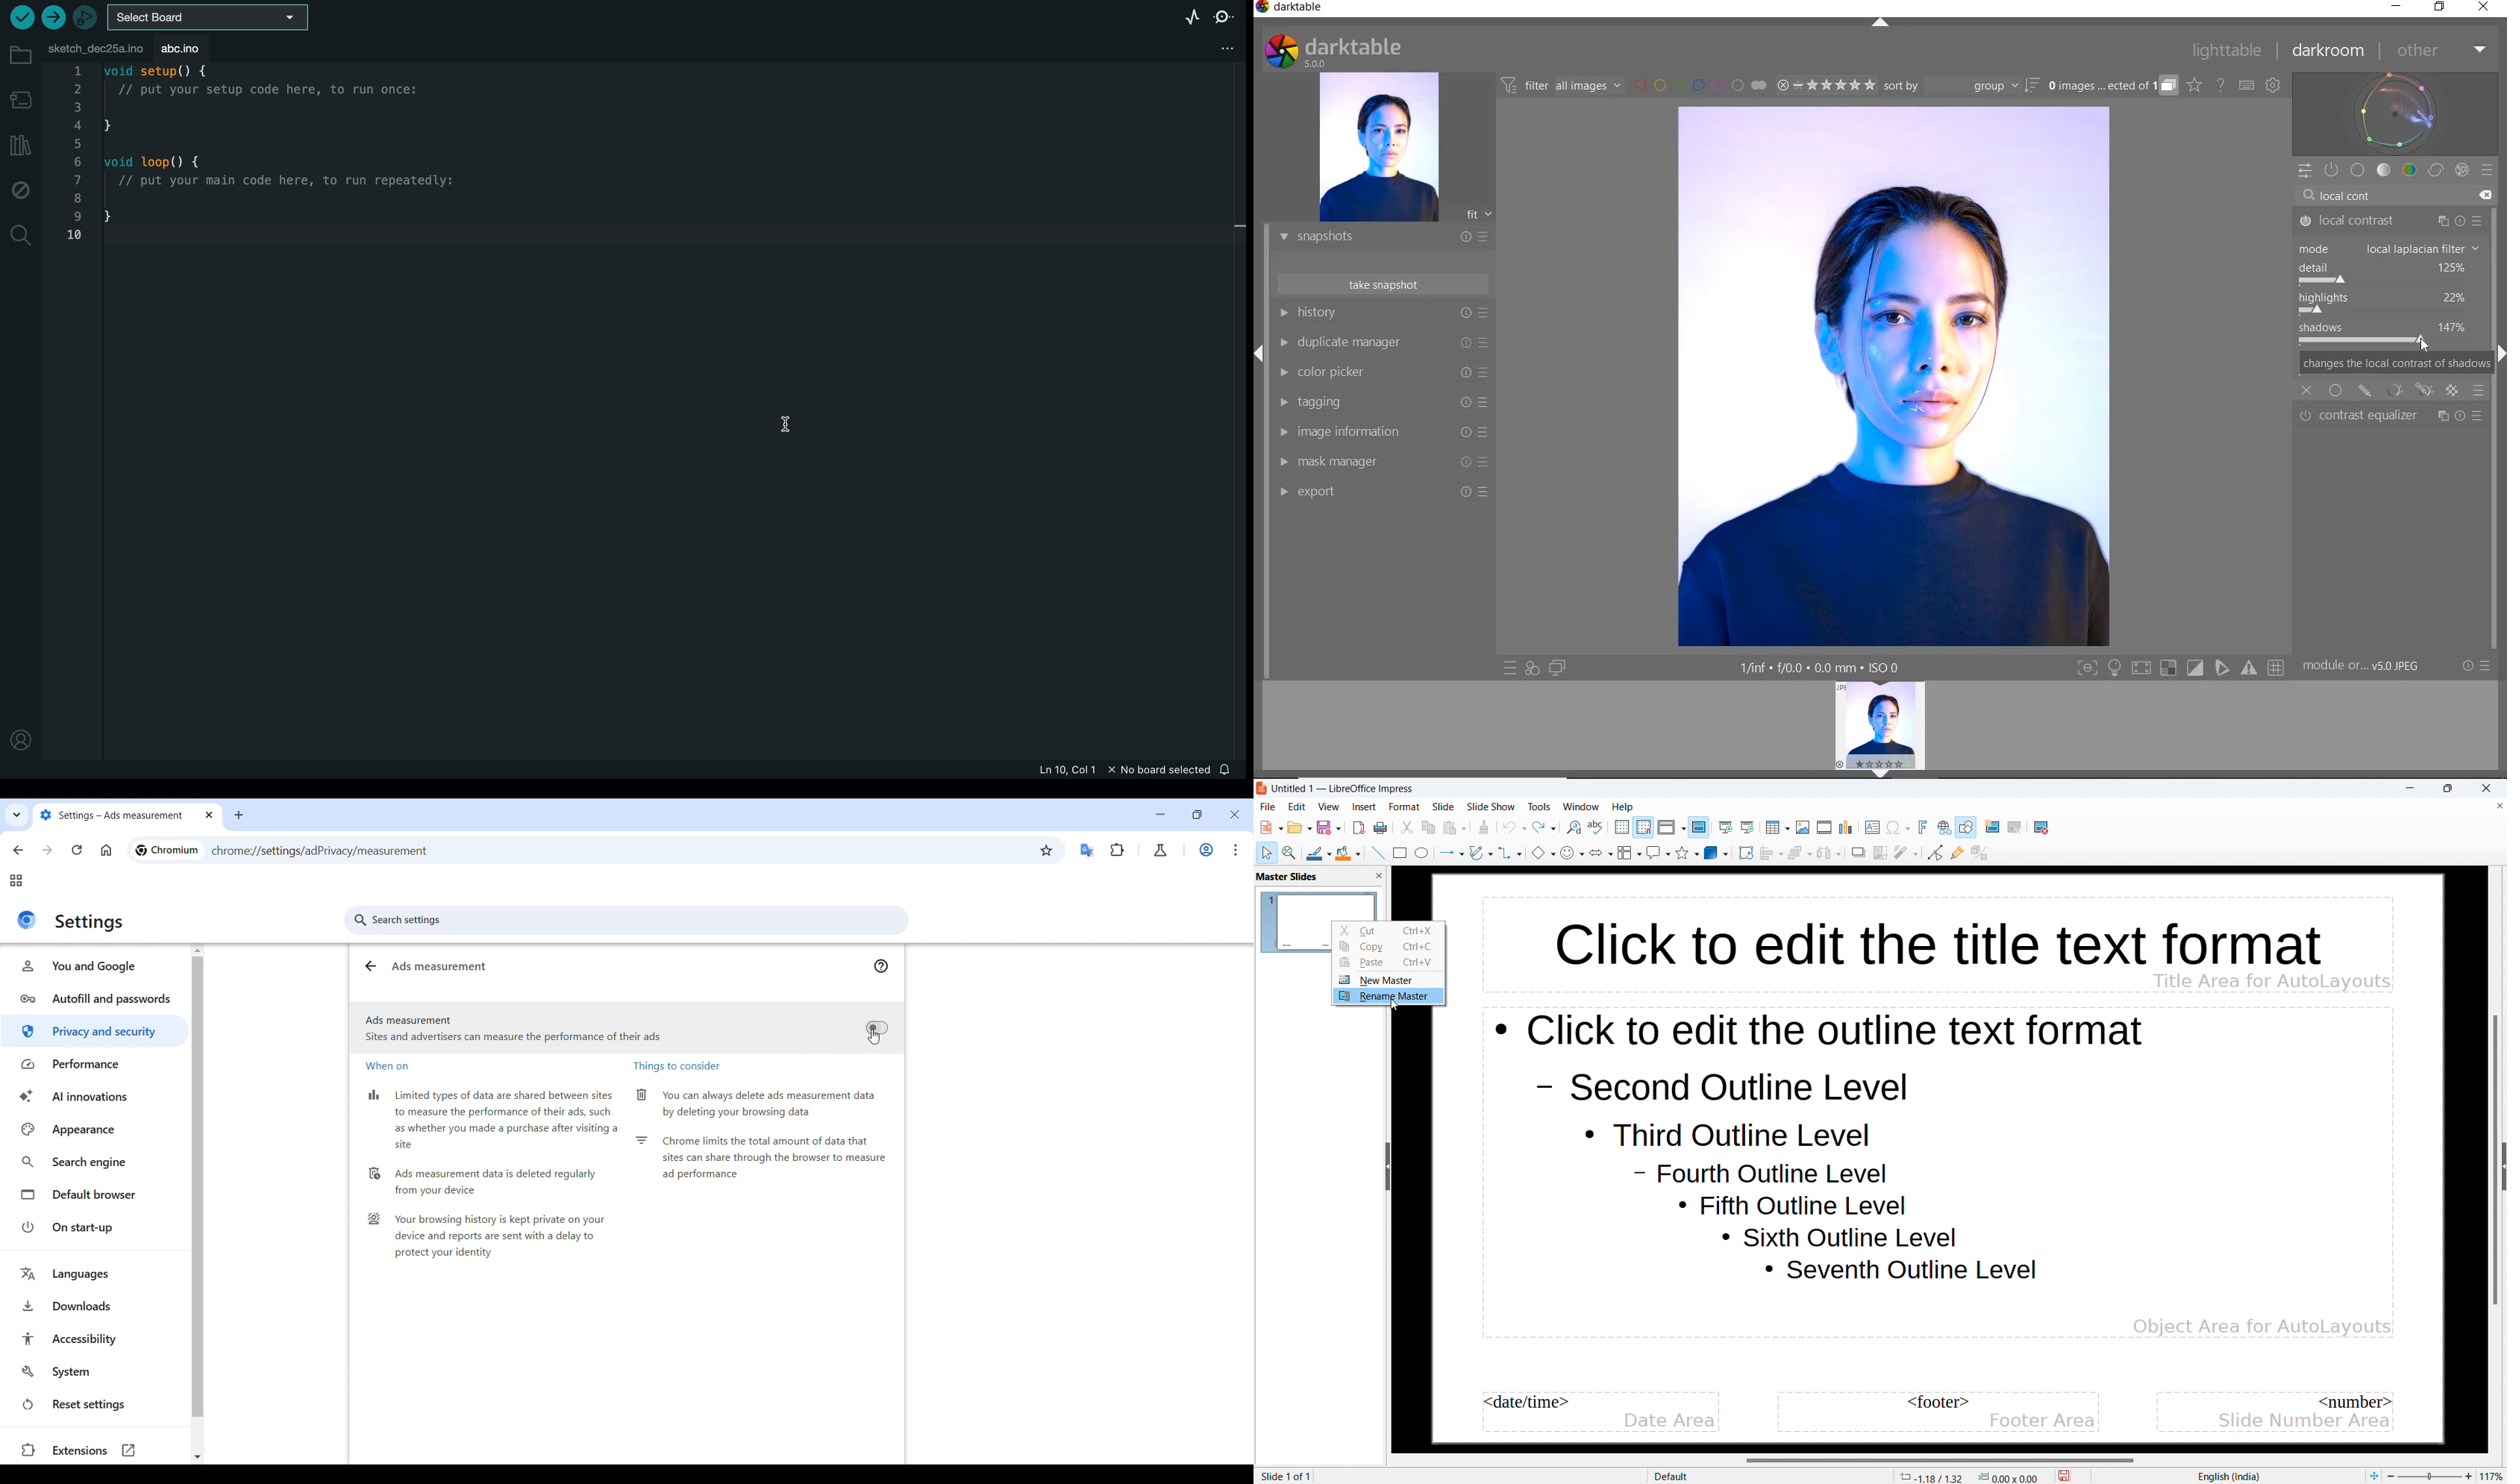 The height and width of the screenshot is (1484, 2520). What do you see at coordinates (2396, 392) in the screenshot?
I see `MASK OPTION` at bounding box center [2396, 392].